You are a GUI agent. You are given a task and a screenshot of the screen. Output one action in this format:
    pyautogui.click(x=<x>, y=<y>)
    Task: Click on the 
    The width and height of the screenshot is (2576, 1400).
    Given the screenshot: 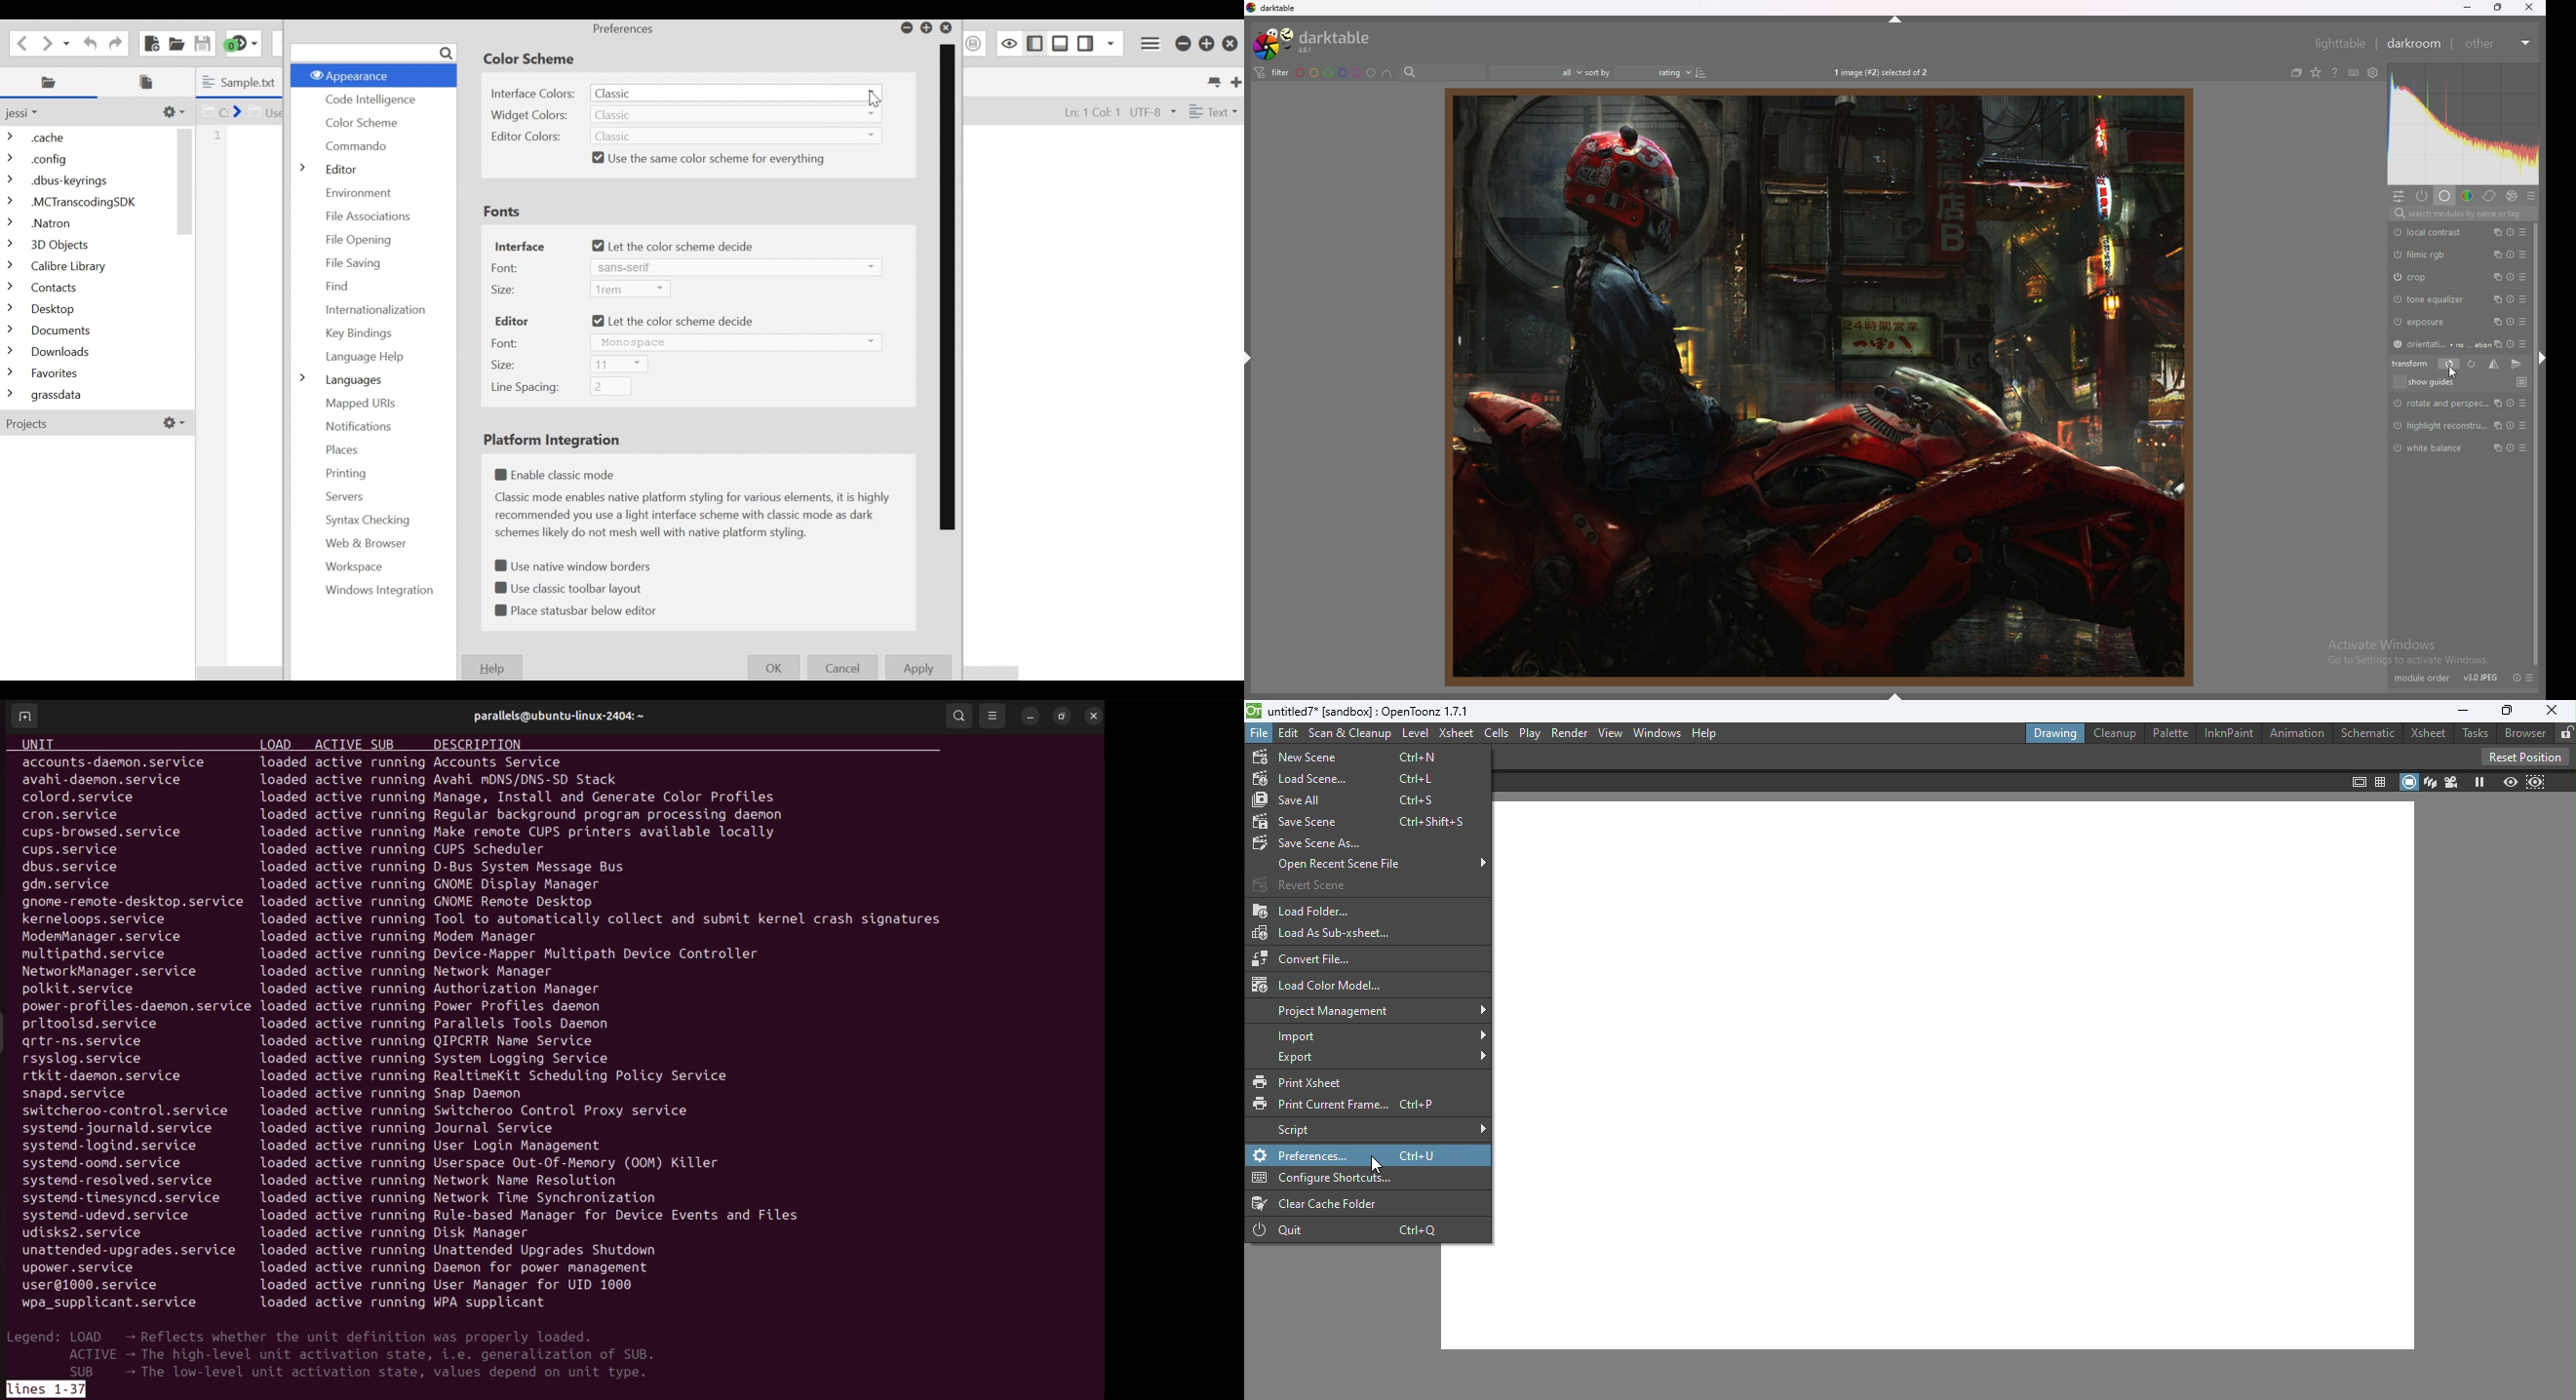 What is the action you would take?
    pyautogui.click(x=8877, y=2768)
    